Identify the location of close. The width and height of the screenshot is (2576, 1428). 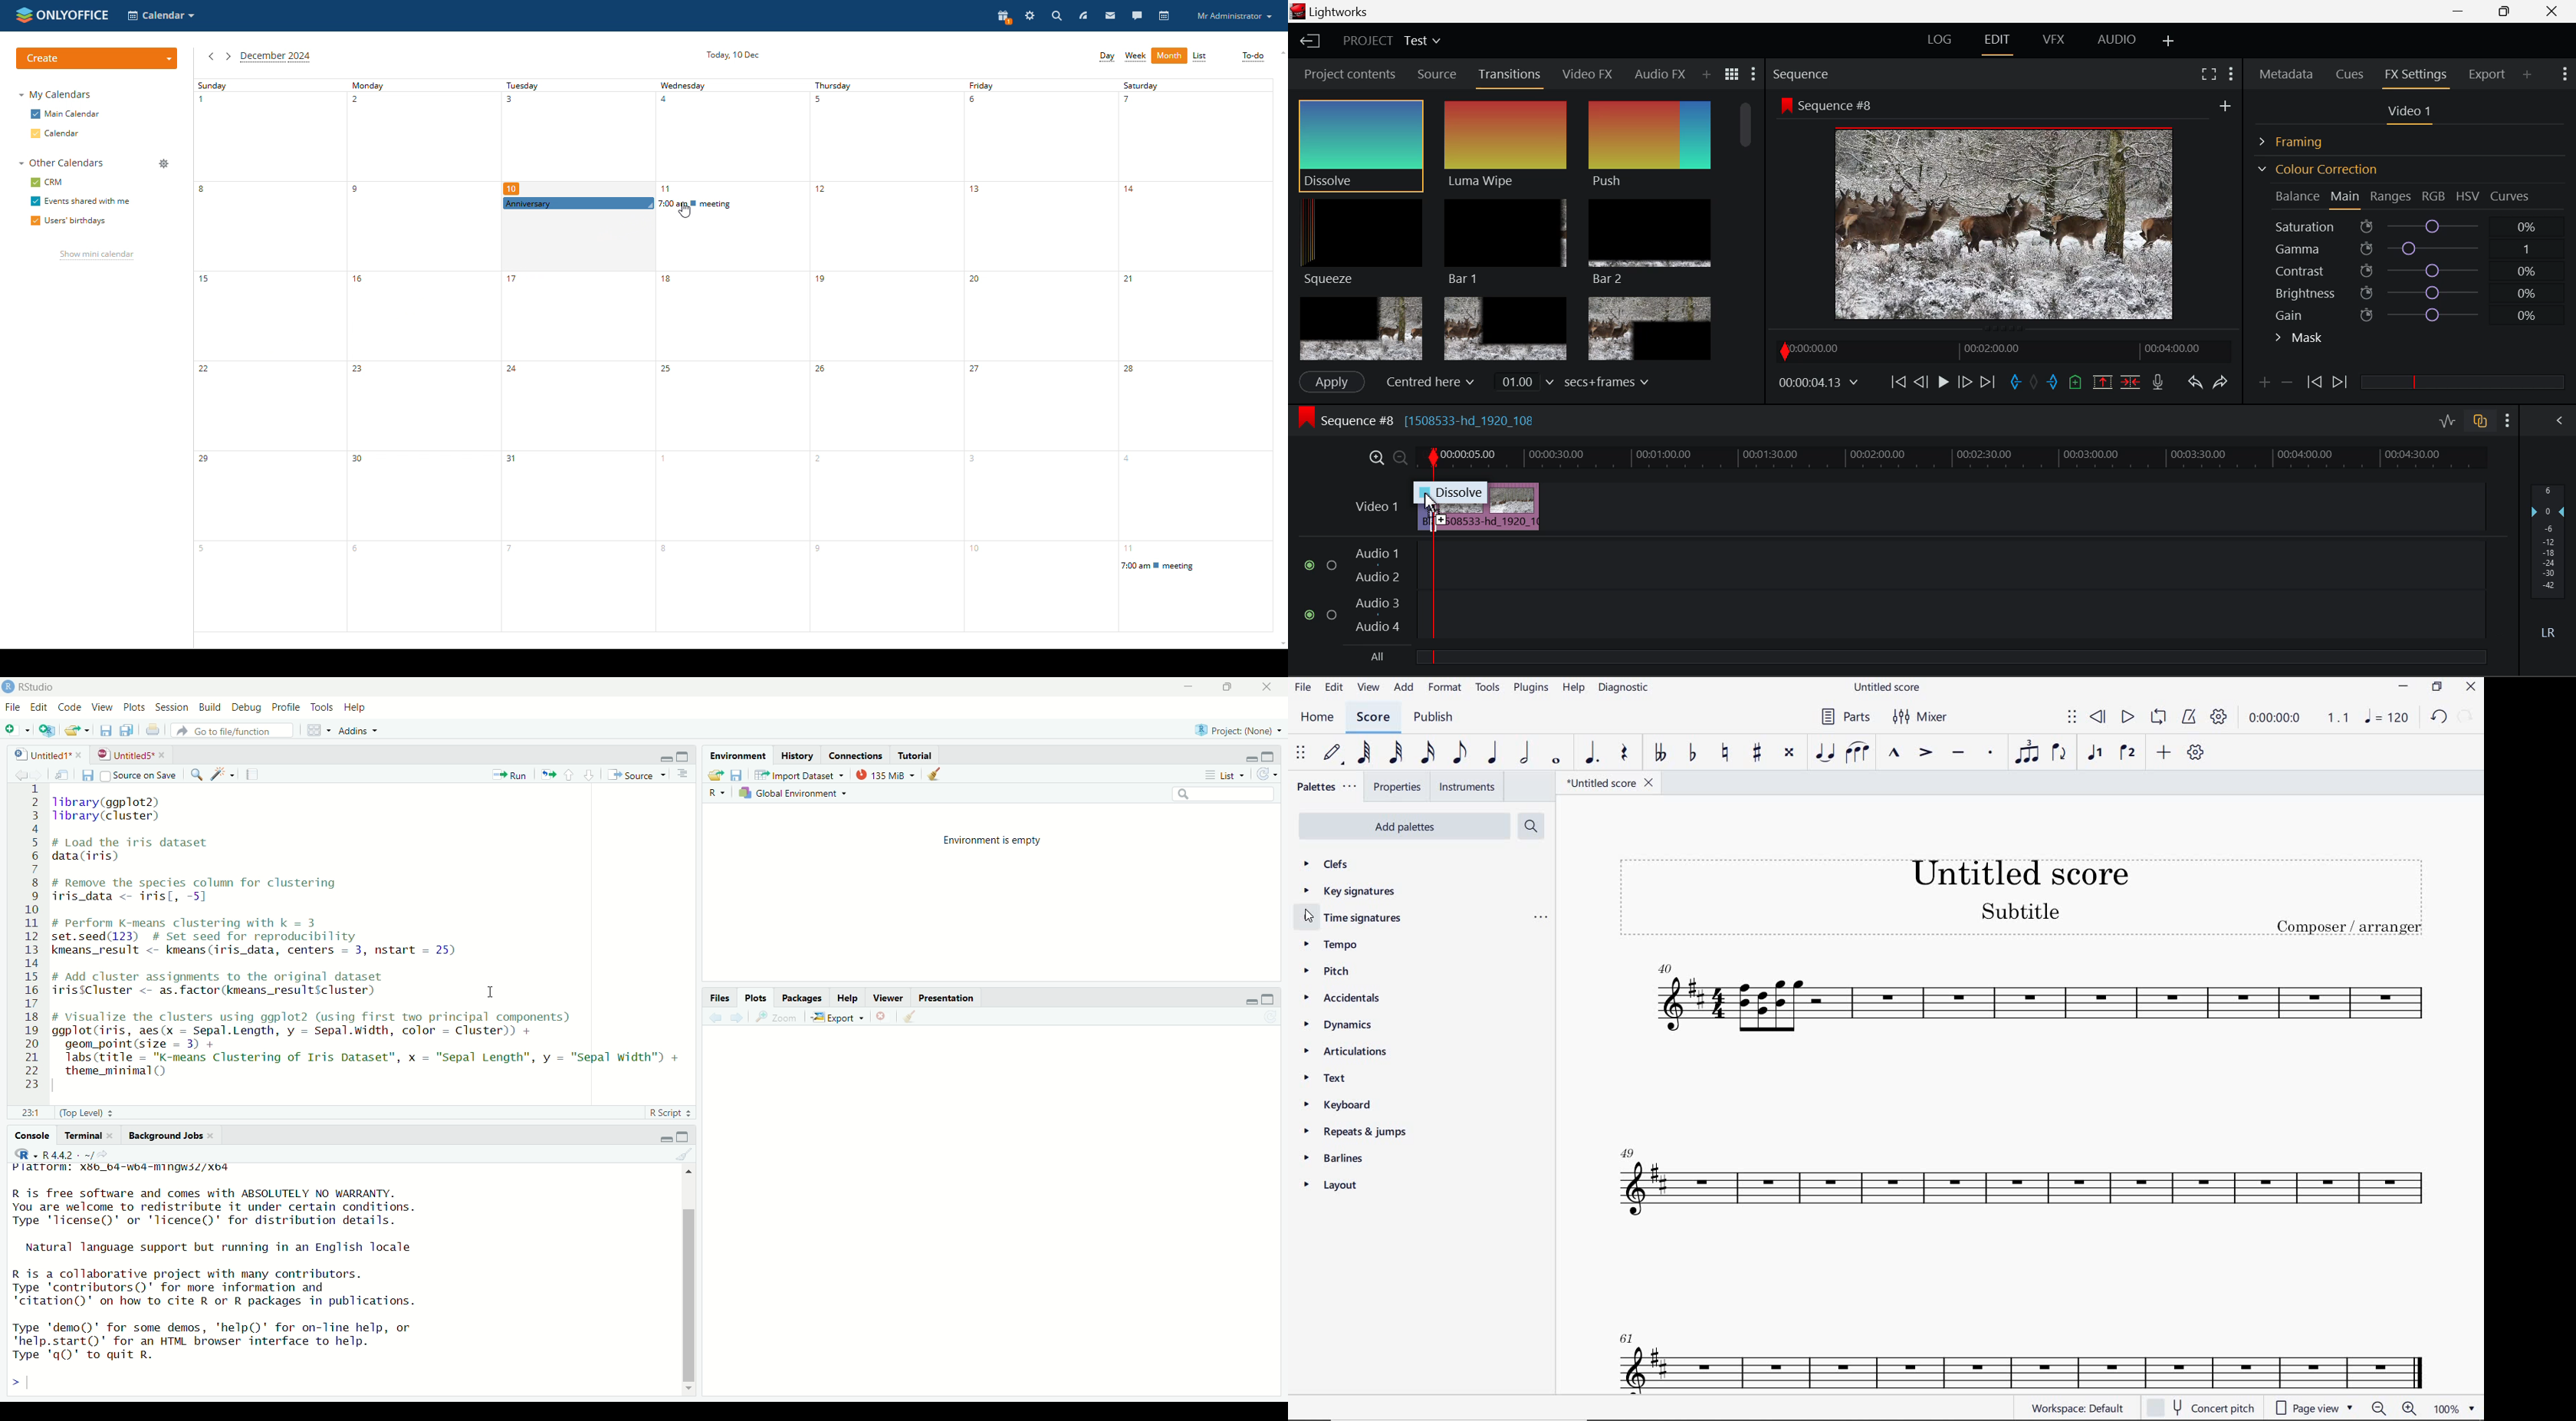
(217, 1135).